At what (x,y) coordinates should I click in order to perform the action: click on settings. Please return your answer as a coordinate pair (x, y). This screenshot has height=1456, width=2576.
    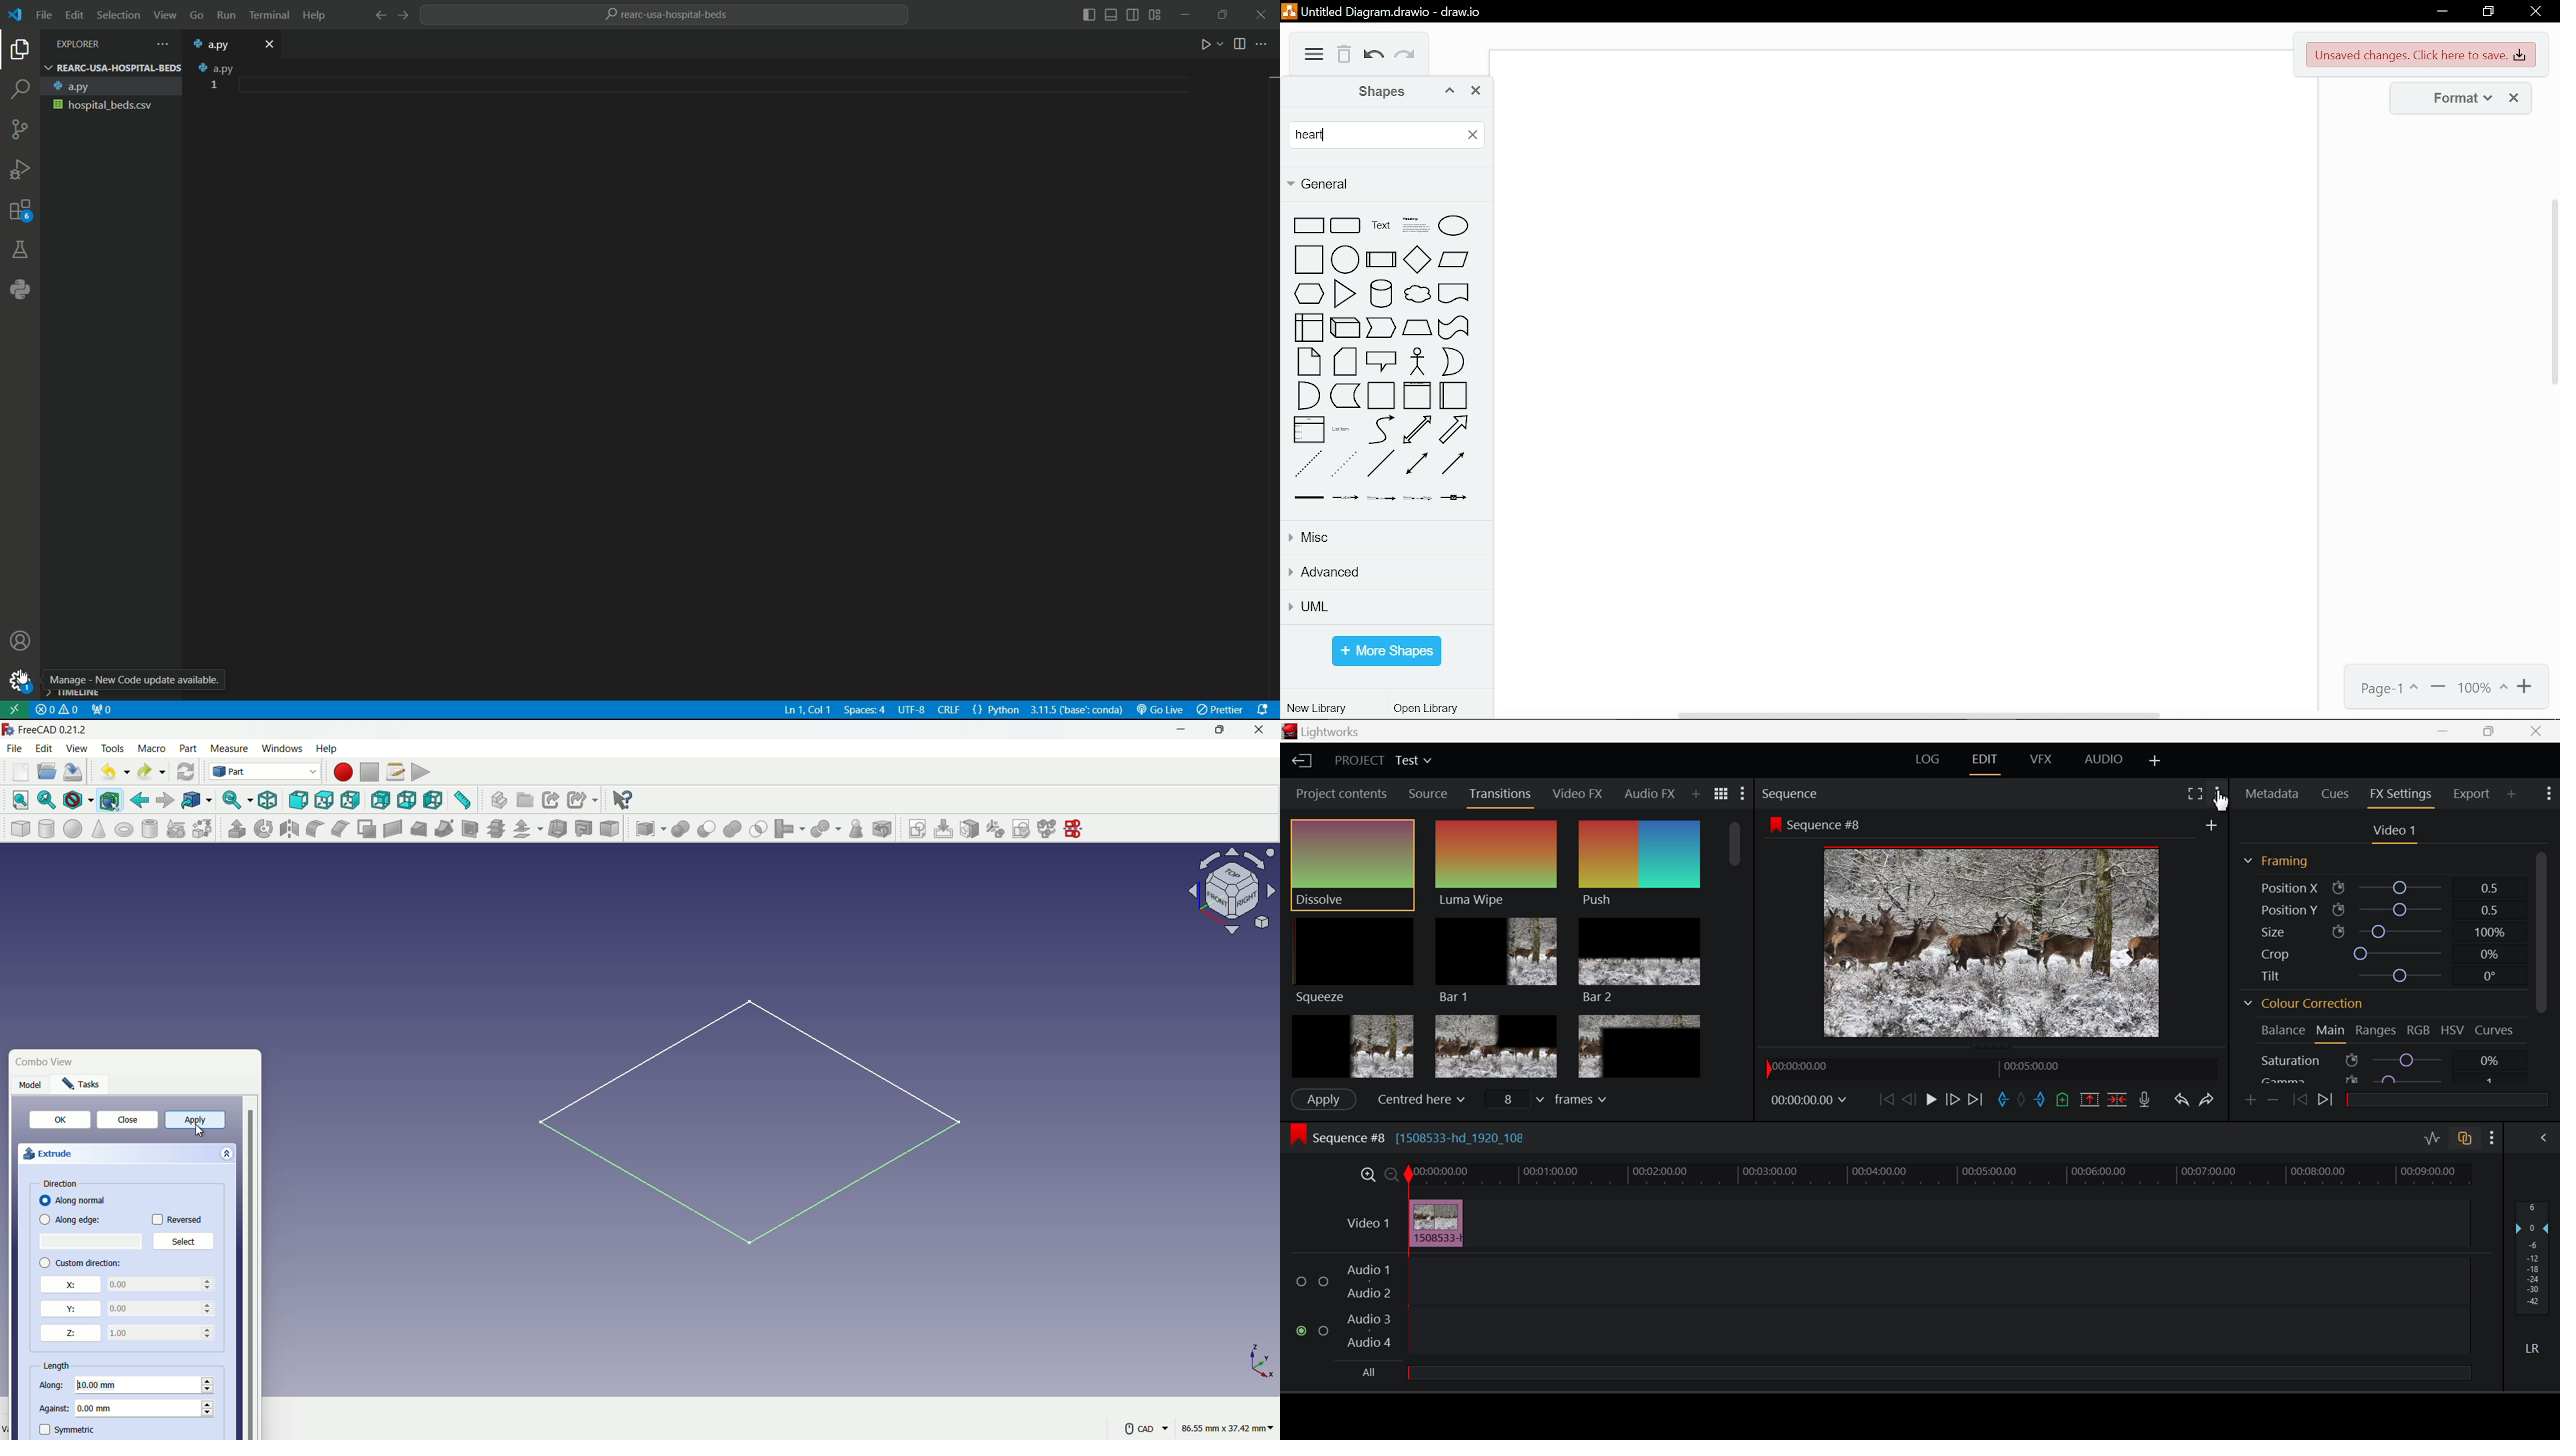
    Looking at the image, I should click on (19, 682).